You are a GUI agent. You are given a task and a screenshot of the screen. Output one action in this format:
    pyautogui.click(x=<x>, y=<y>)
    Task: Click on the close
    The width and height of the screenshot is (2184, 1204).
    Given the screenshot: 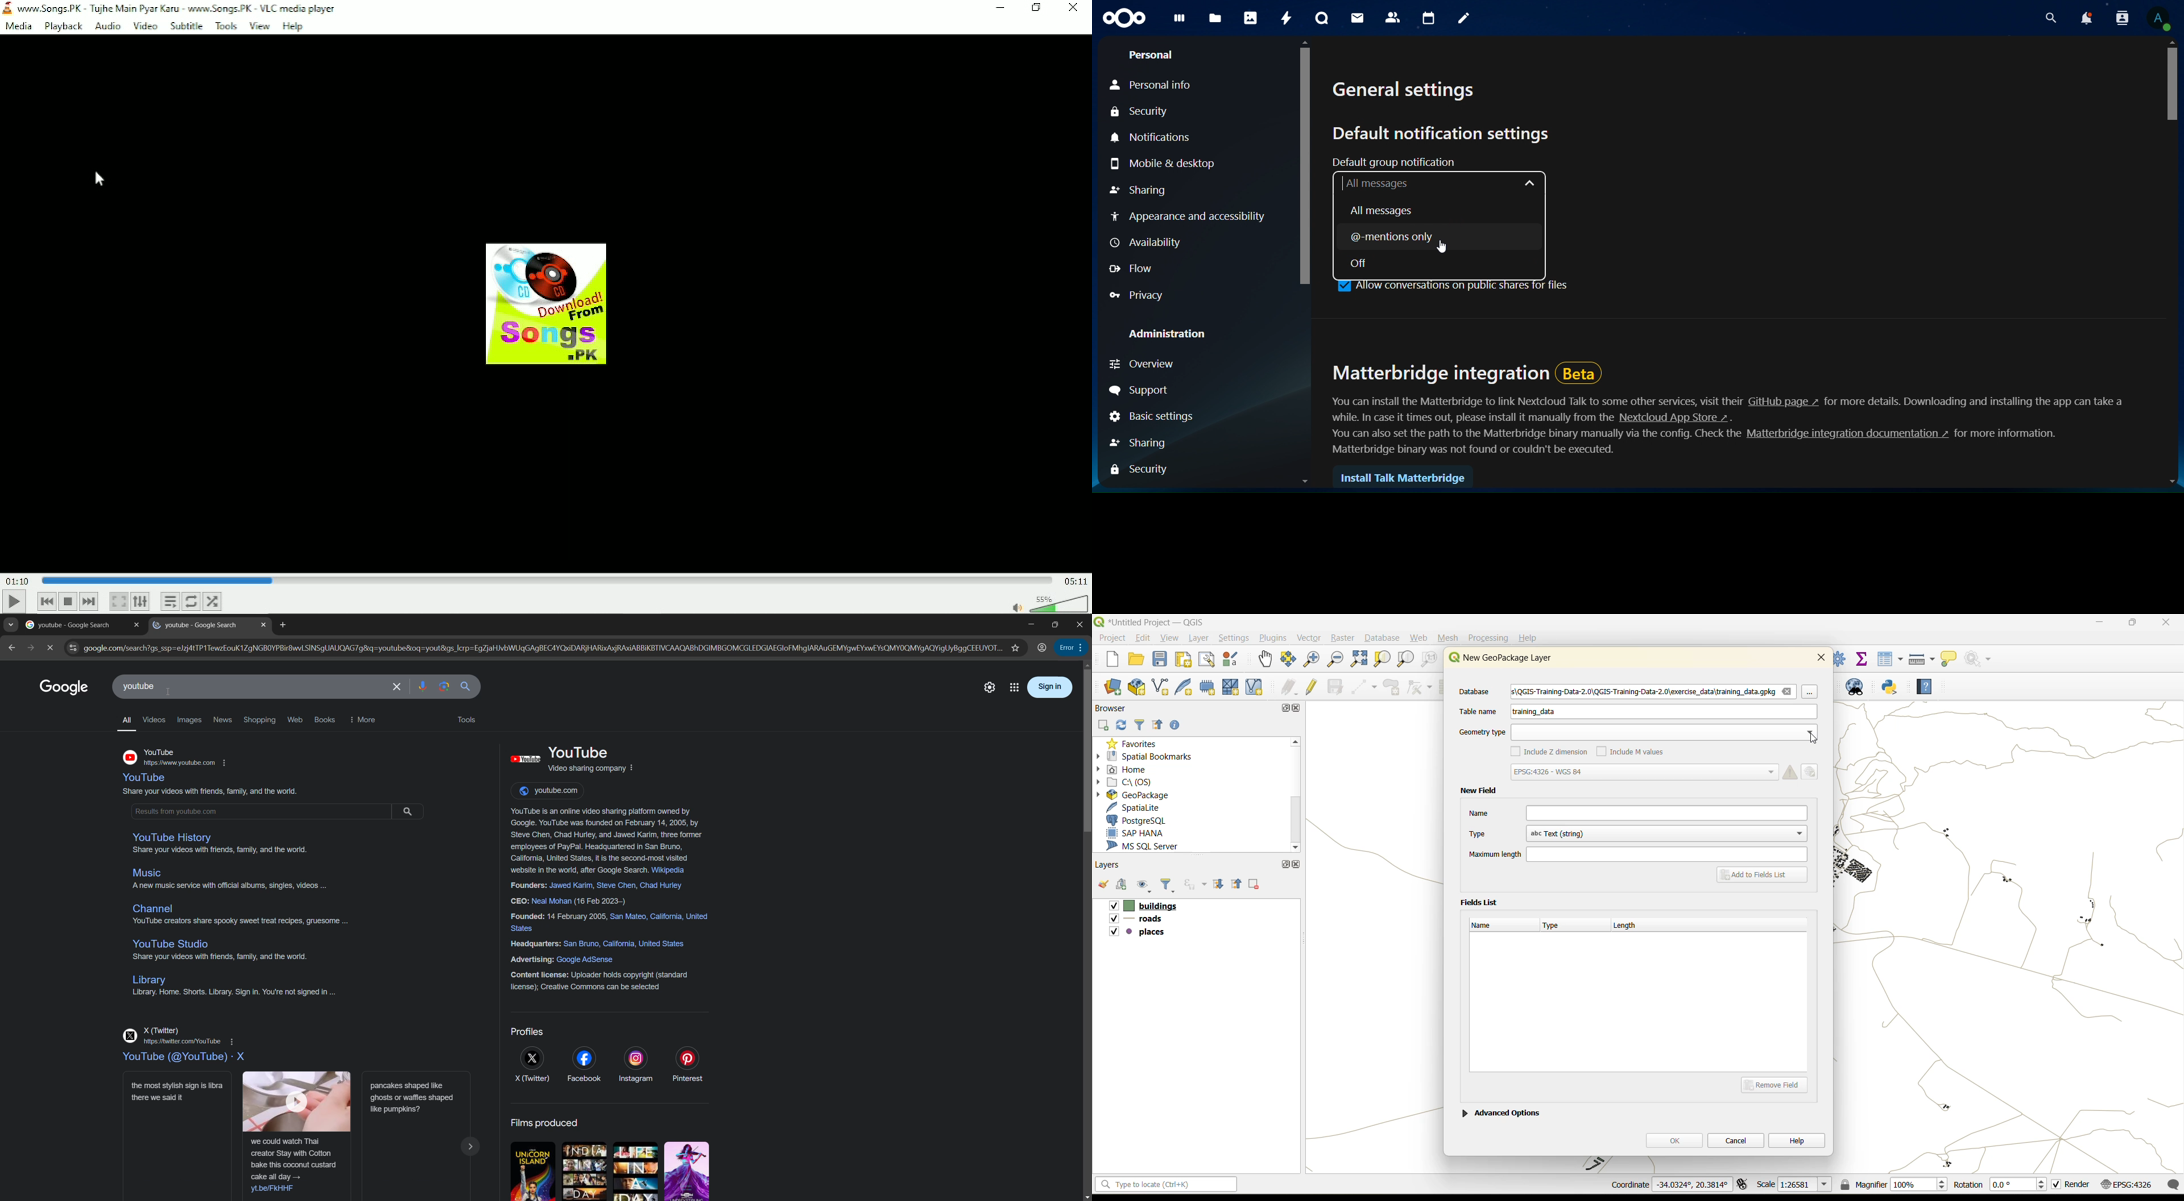 What is the action you would take?
    pyautogui.click(x=137, y=626)
    